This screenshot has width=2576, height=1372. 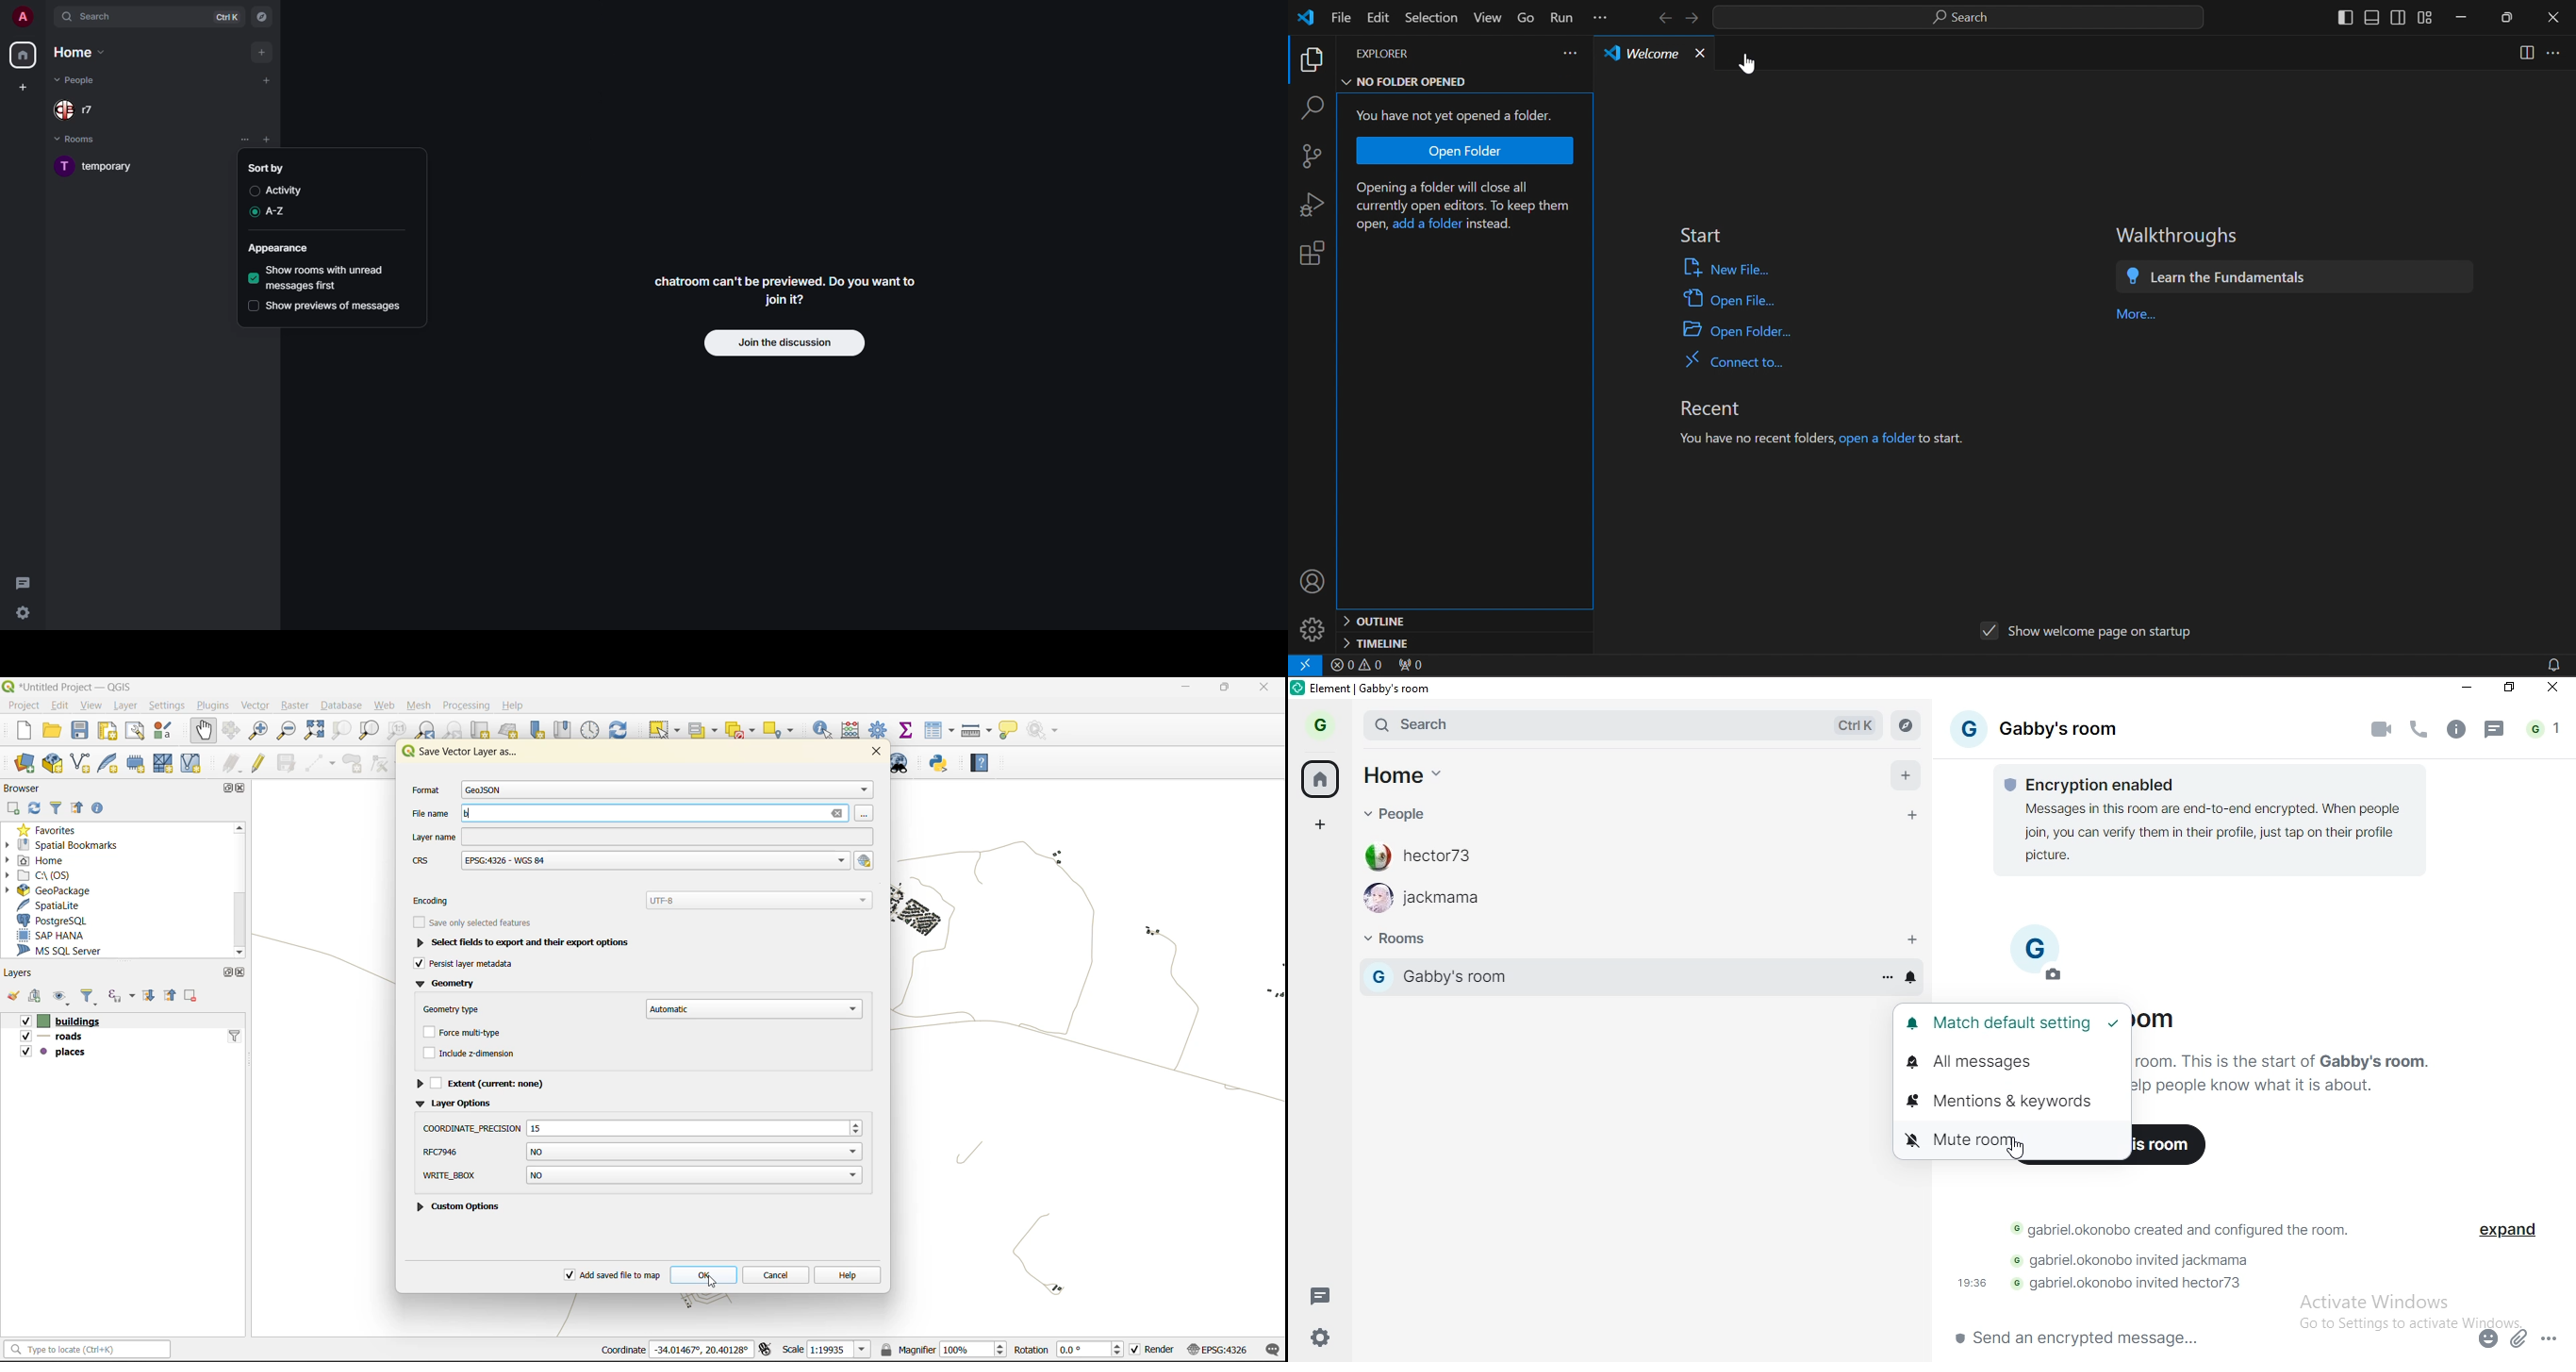 I want to click on close, so click(x=873, y=752).